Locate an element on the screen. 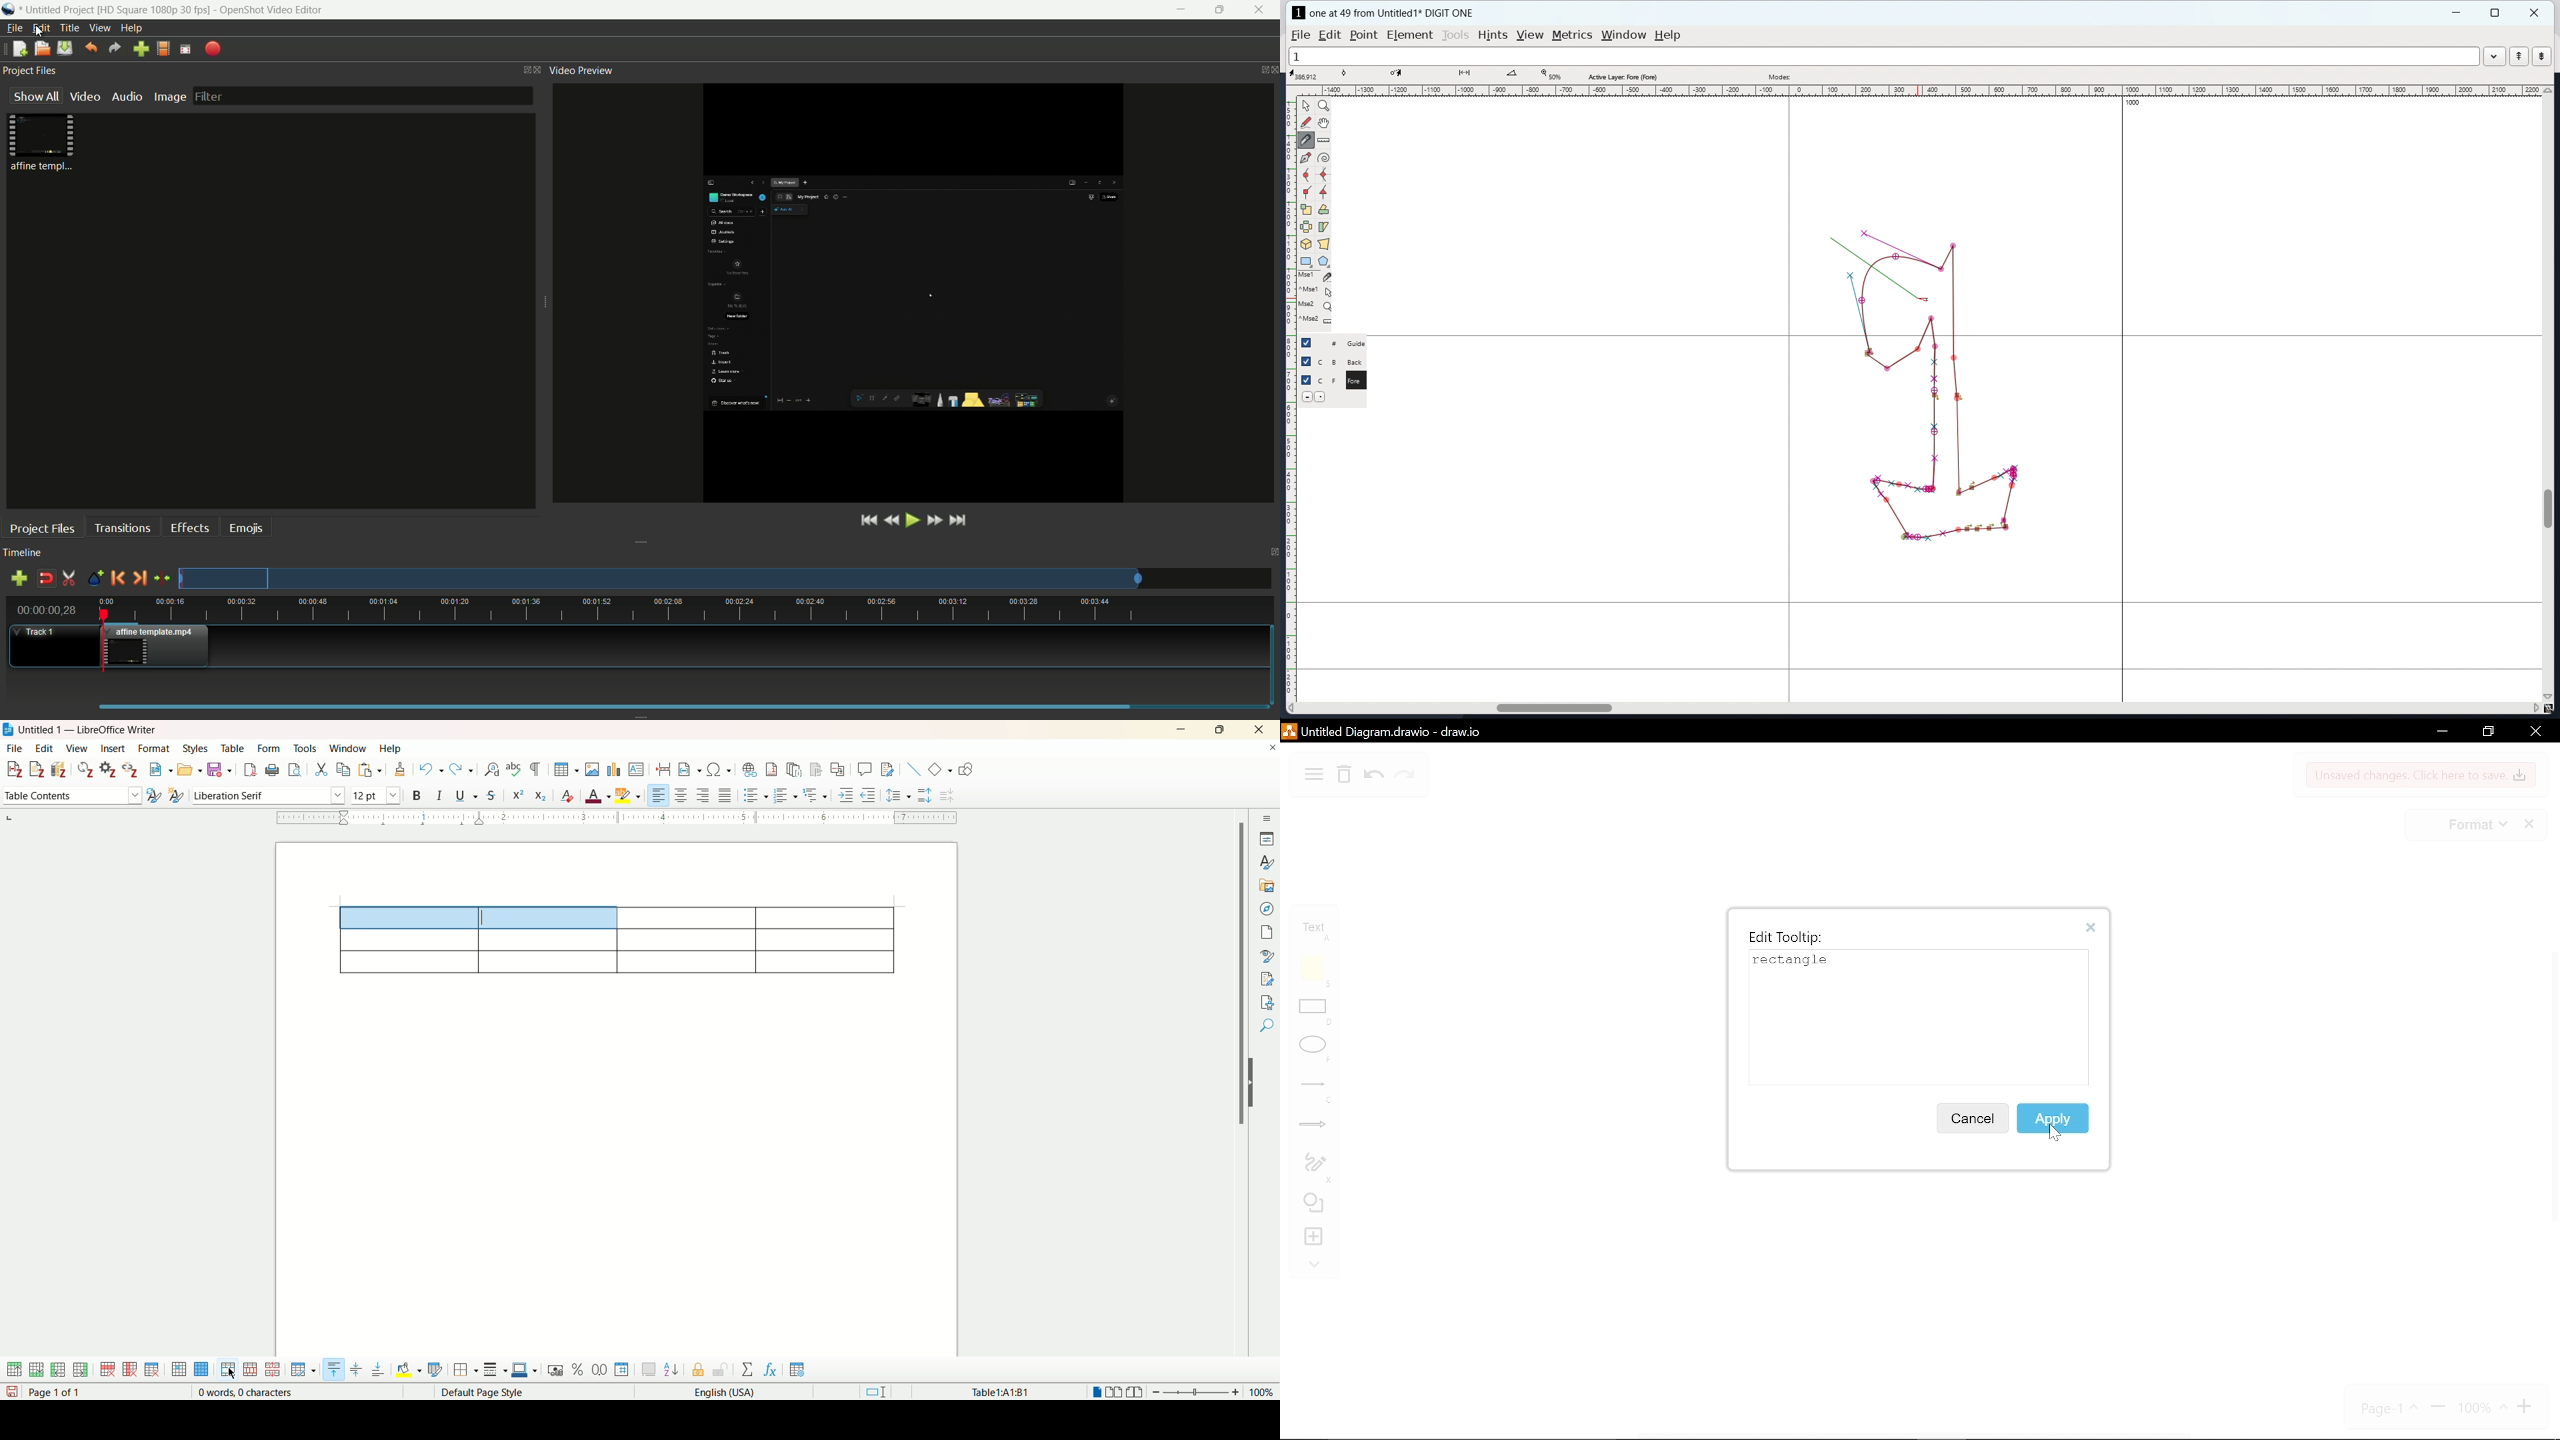 This screenshot has height=1456, width=2576. maximize is located at coordinates (2487, 732).